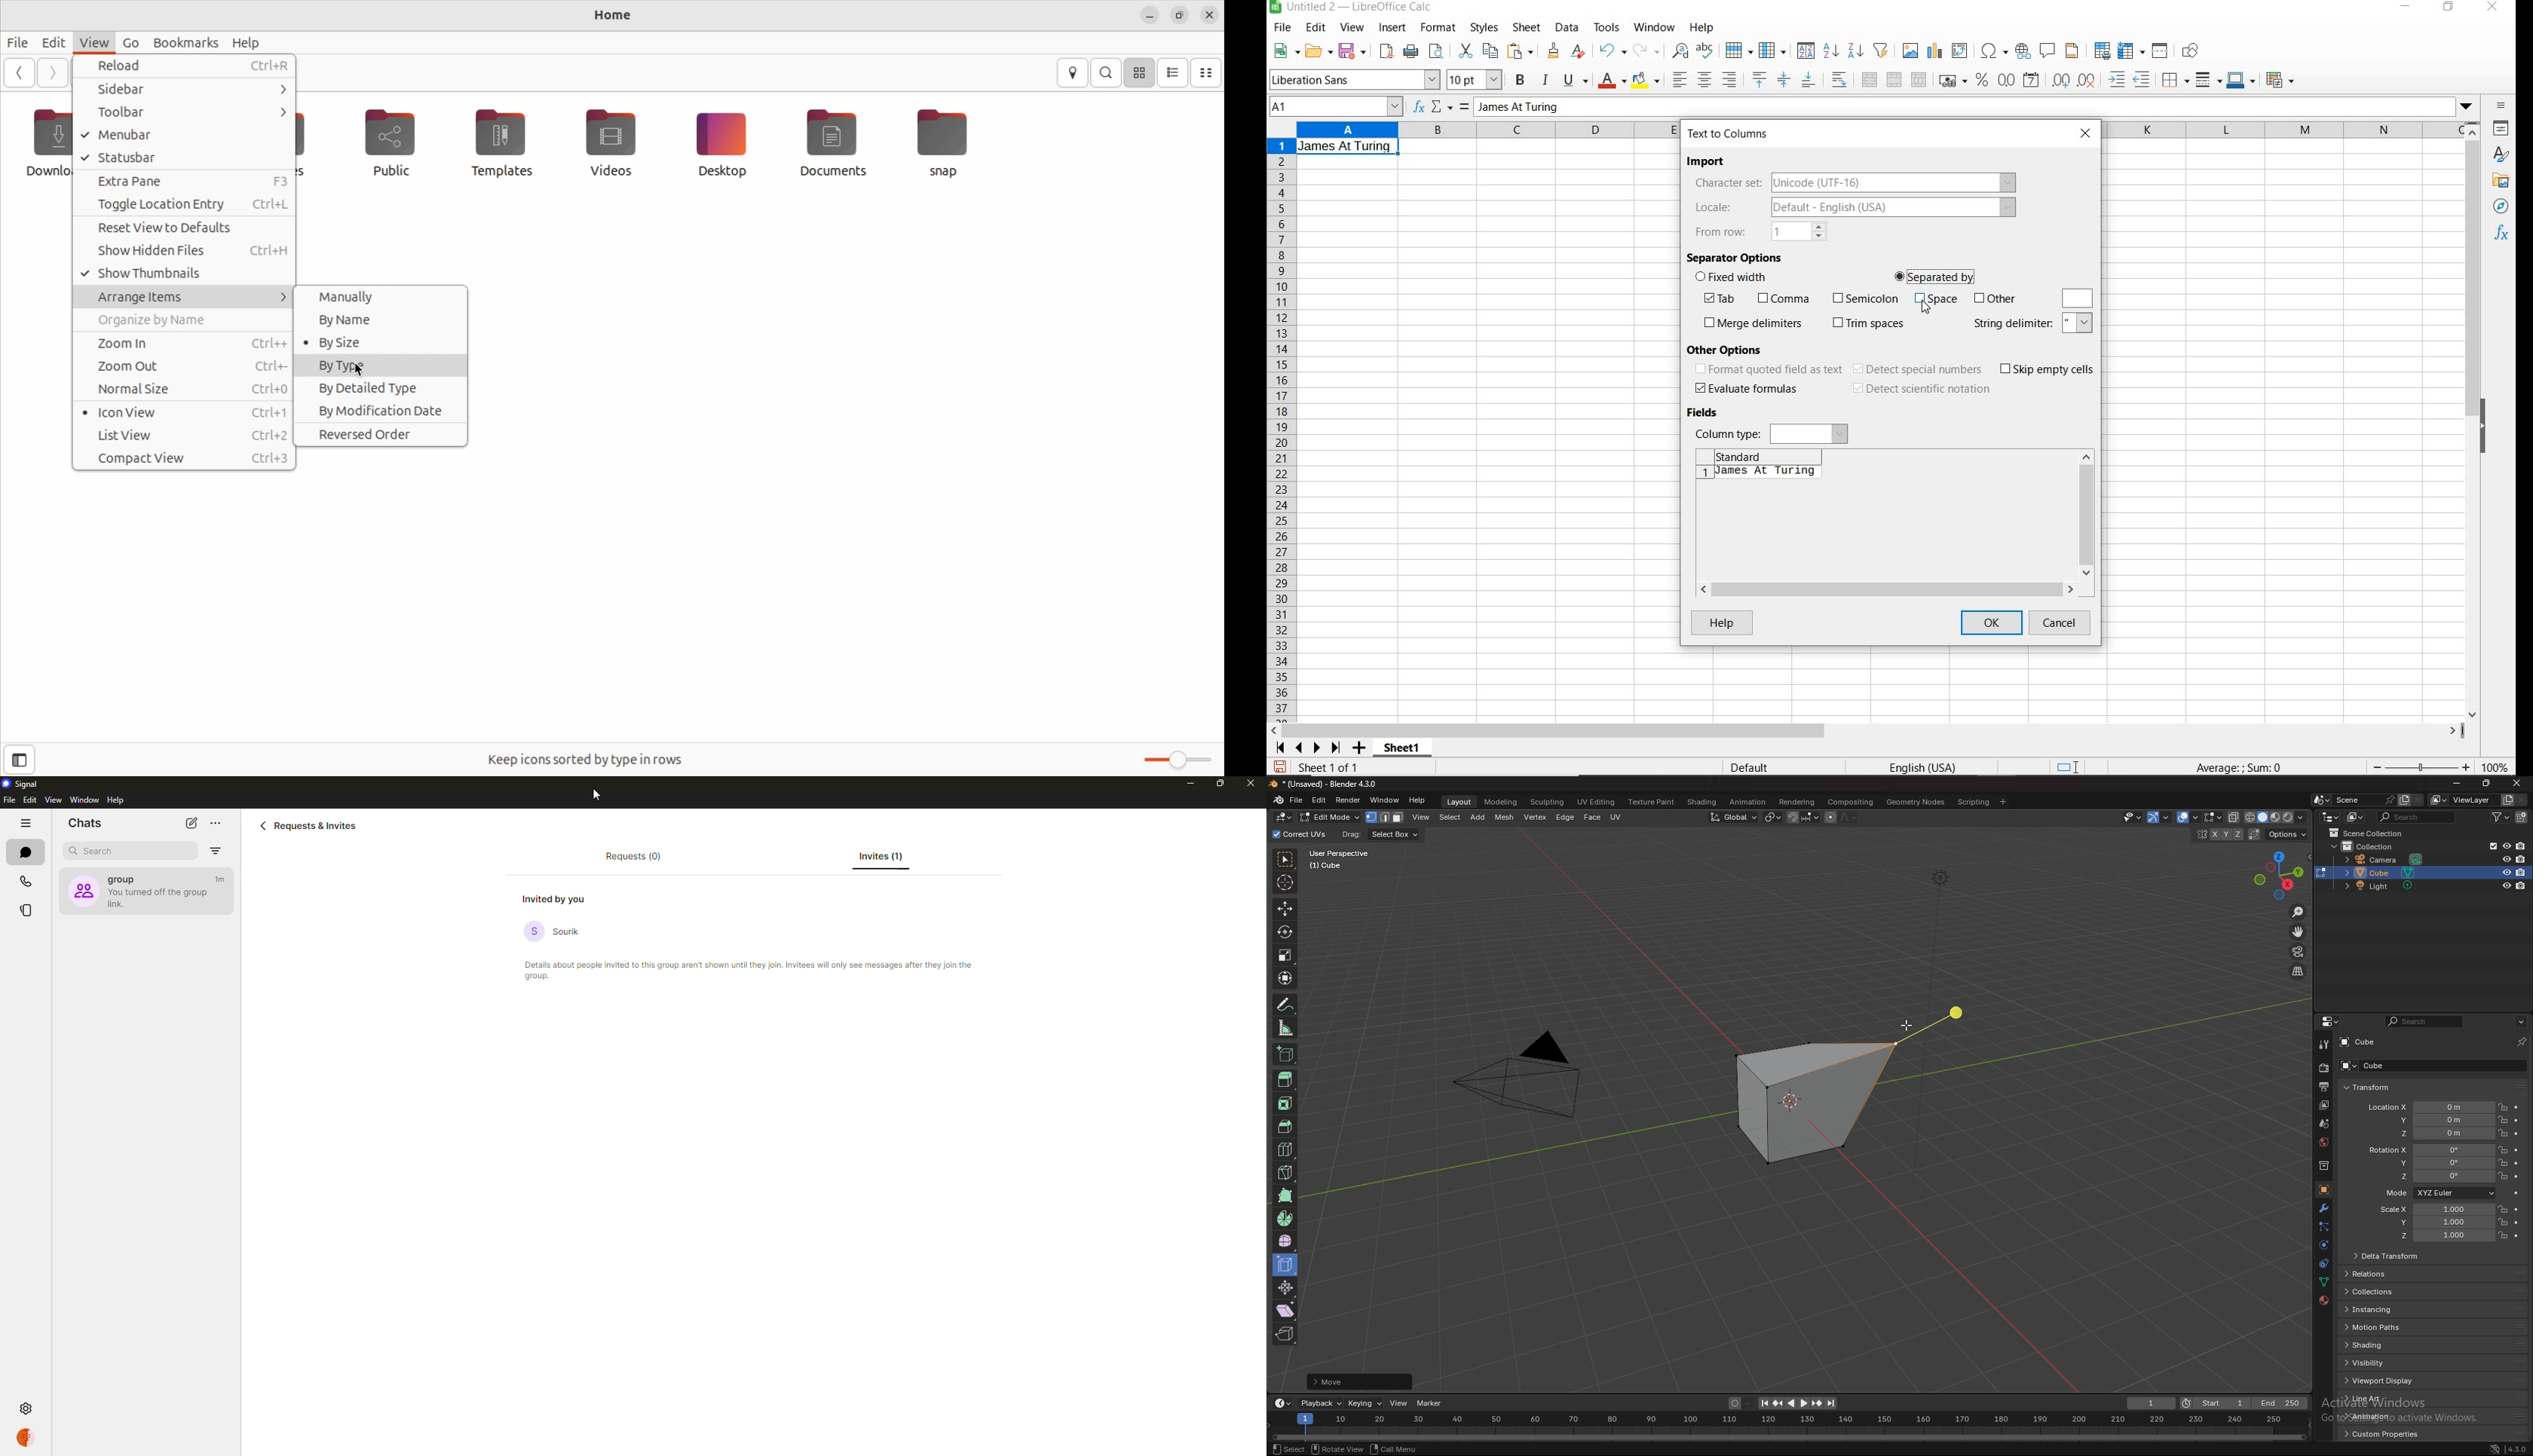 This screenshot has width=2548, height=1456. I want to click on smooth, so click(1286, 1240).